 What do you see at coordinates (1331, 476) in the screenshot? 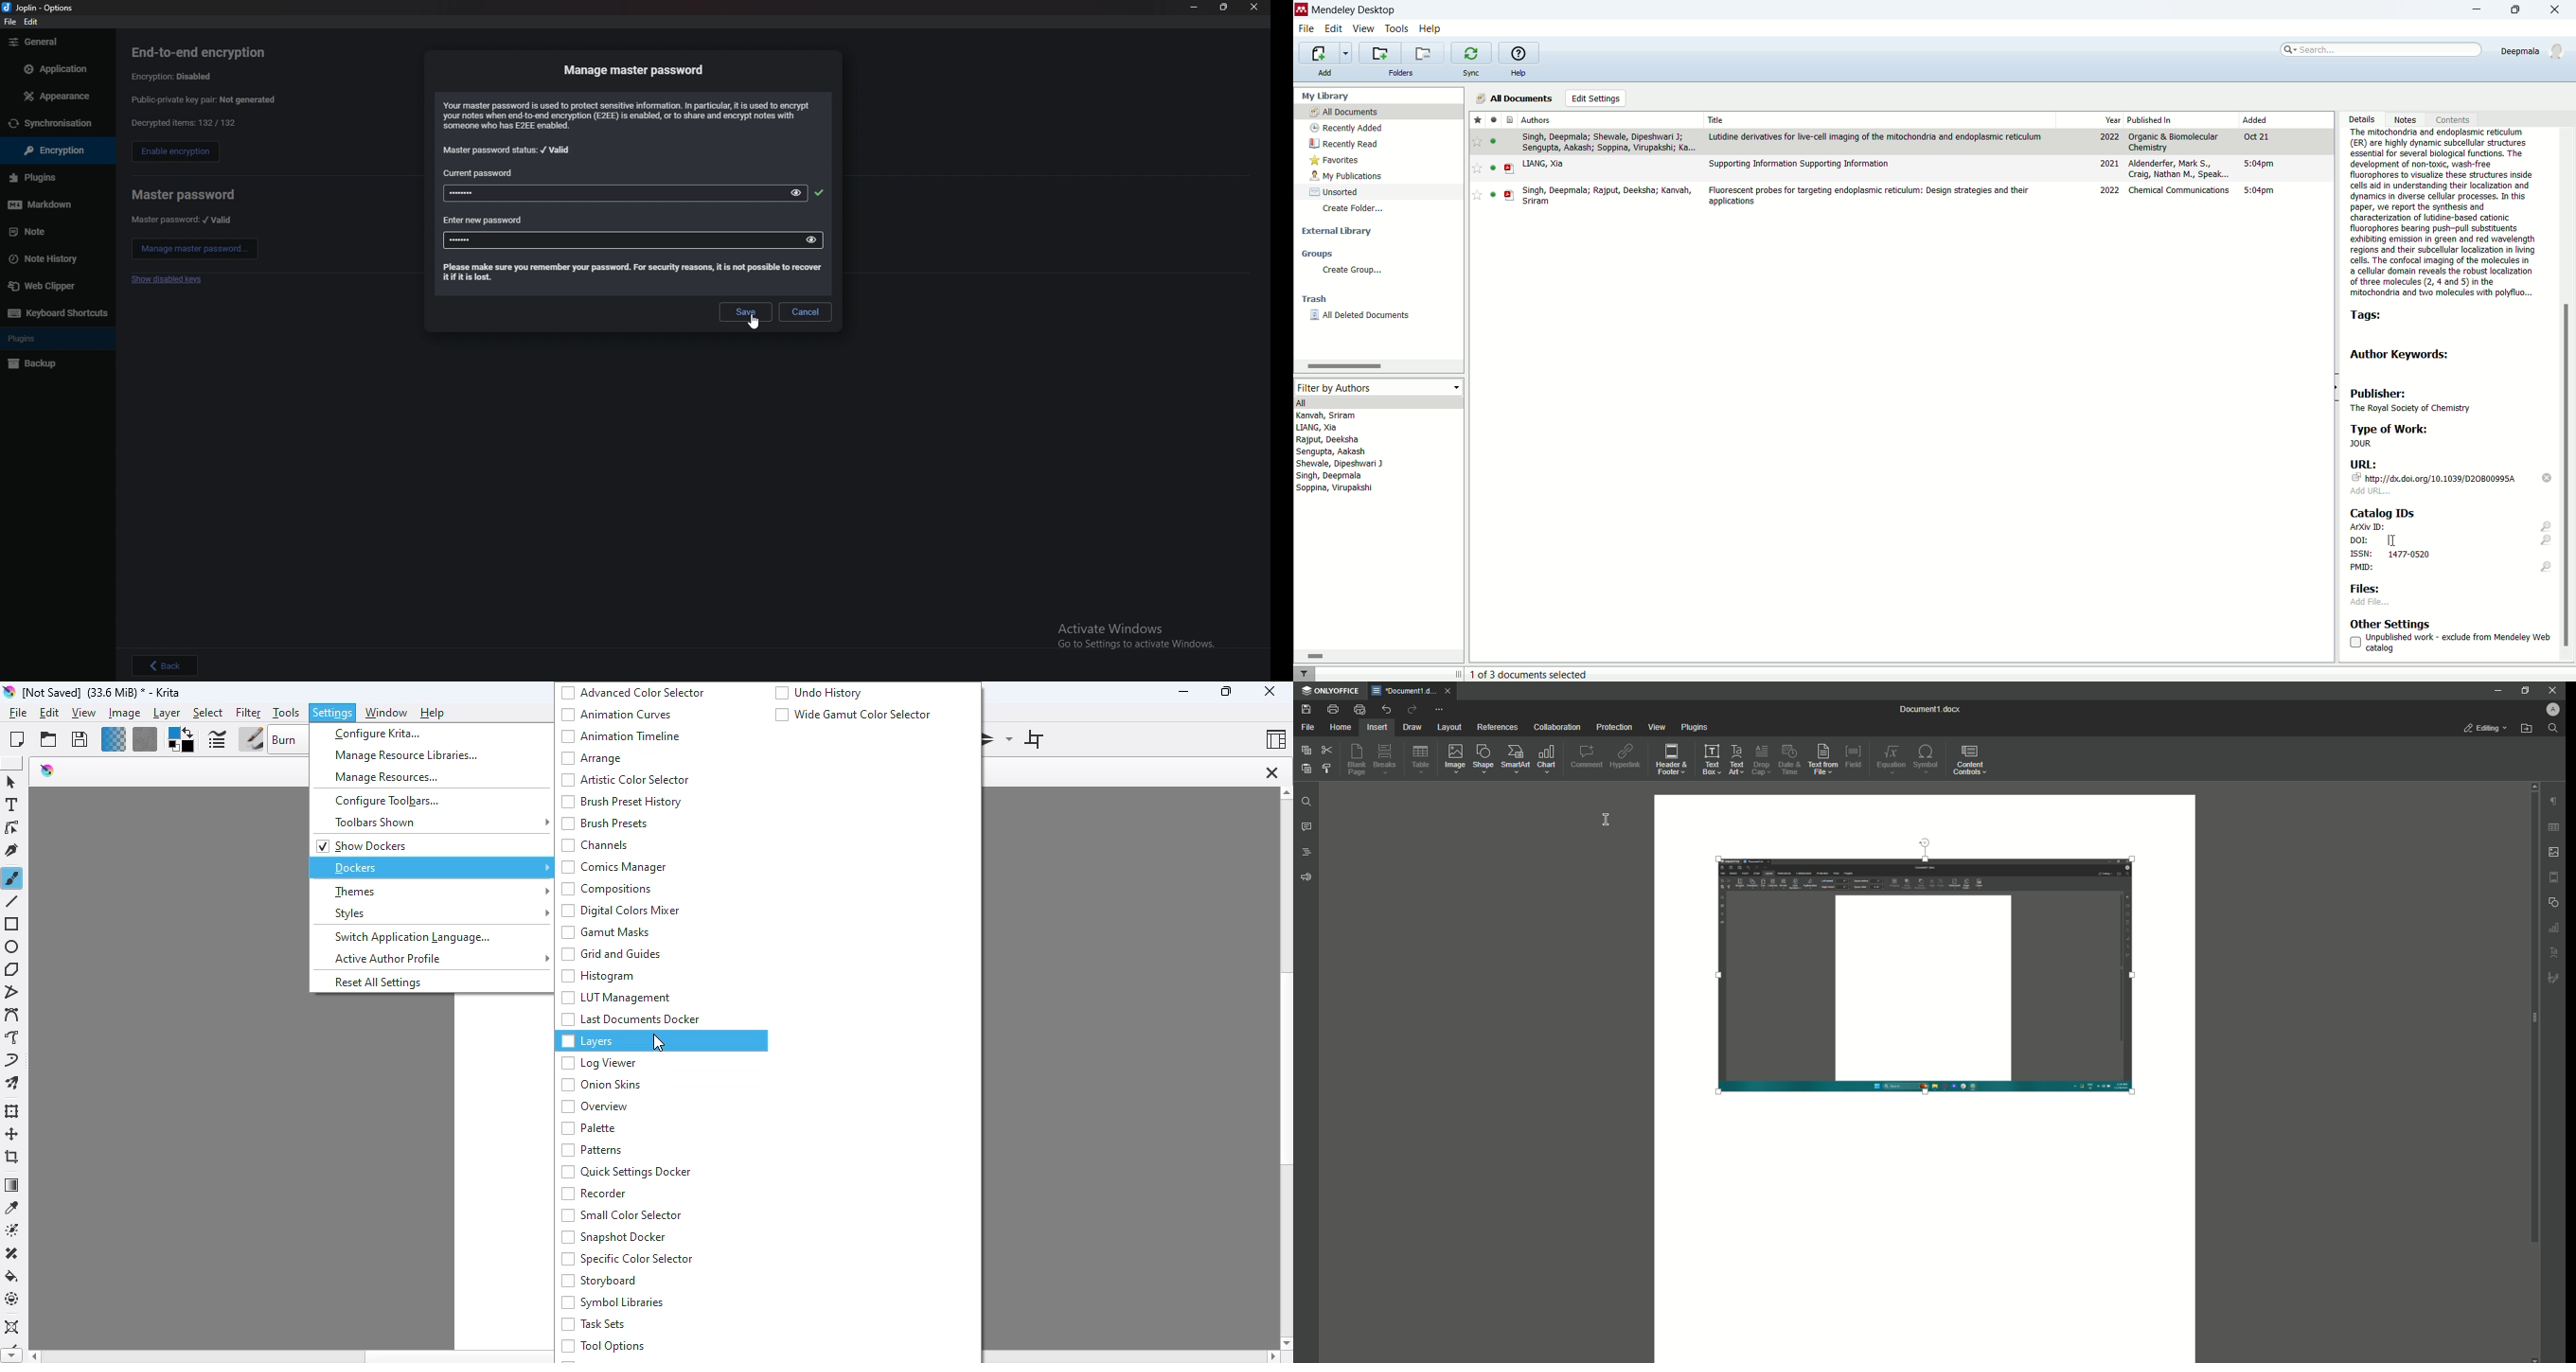
I see `singh, deepmala` at bounding box center [1331, 476].